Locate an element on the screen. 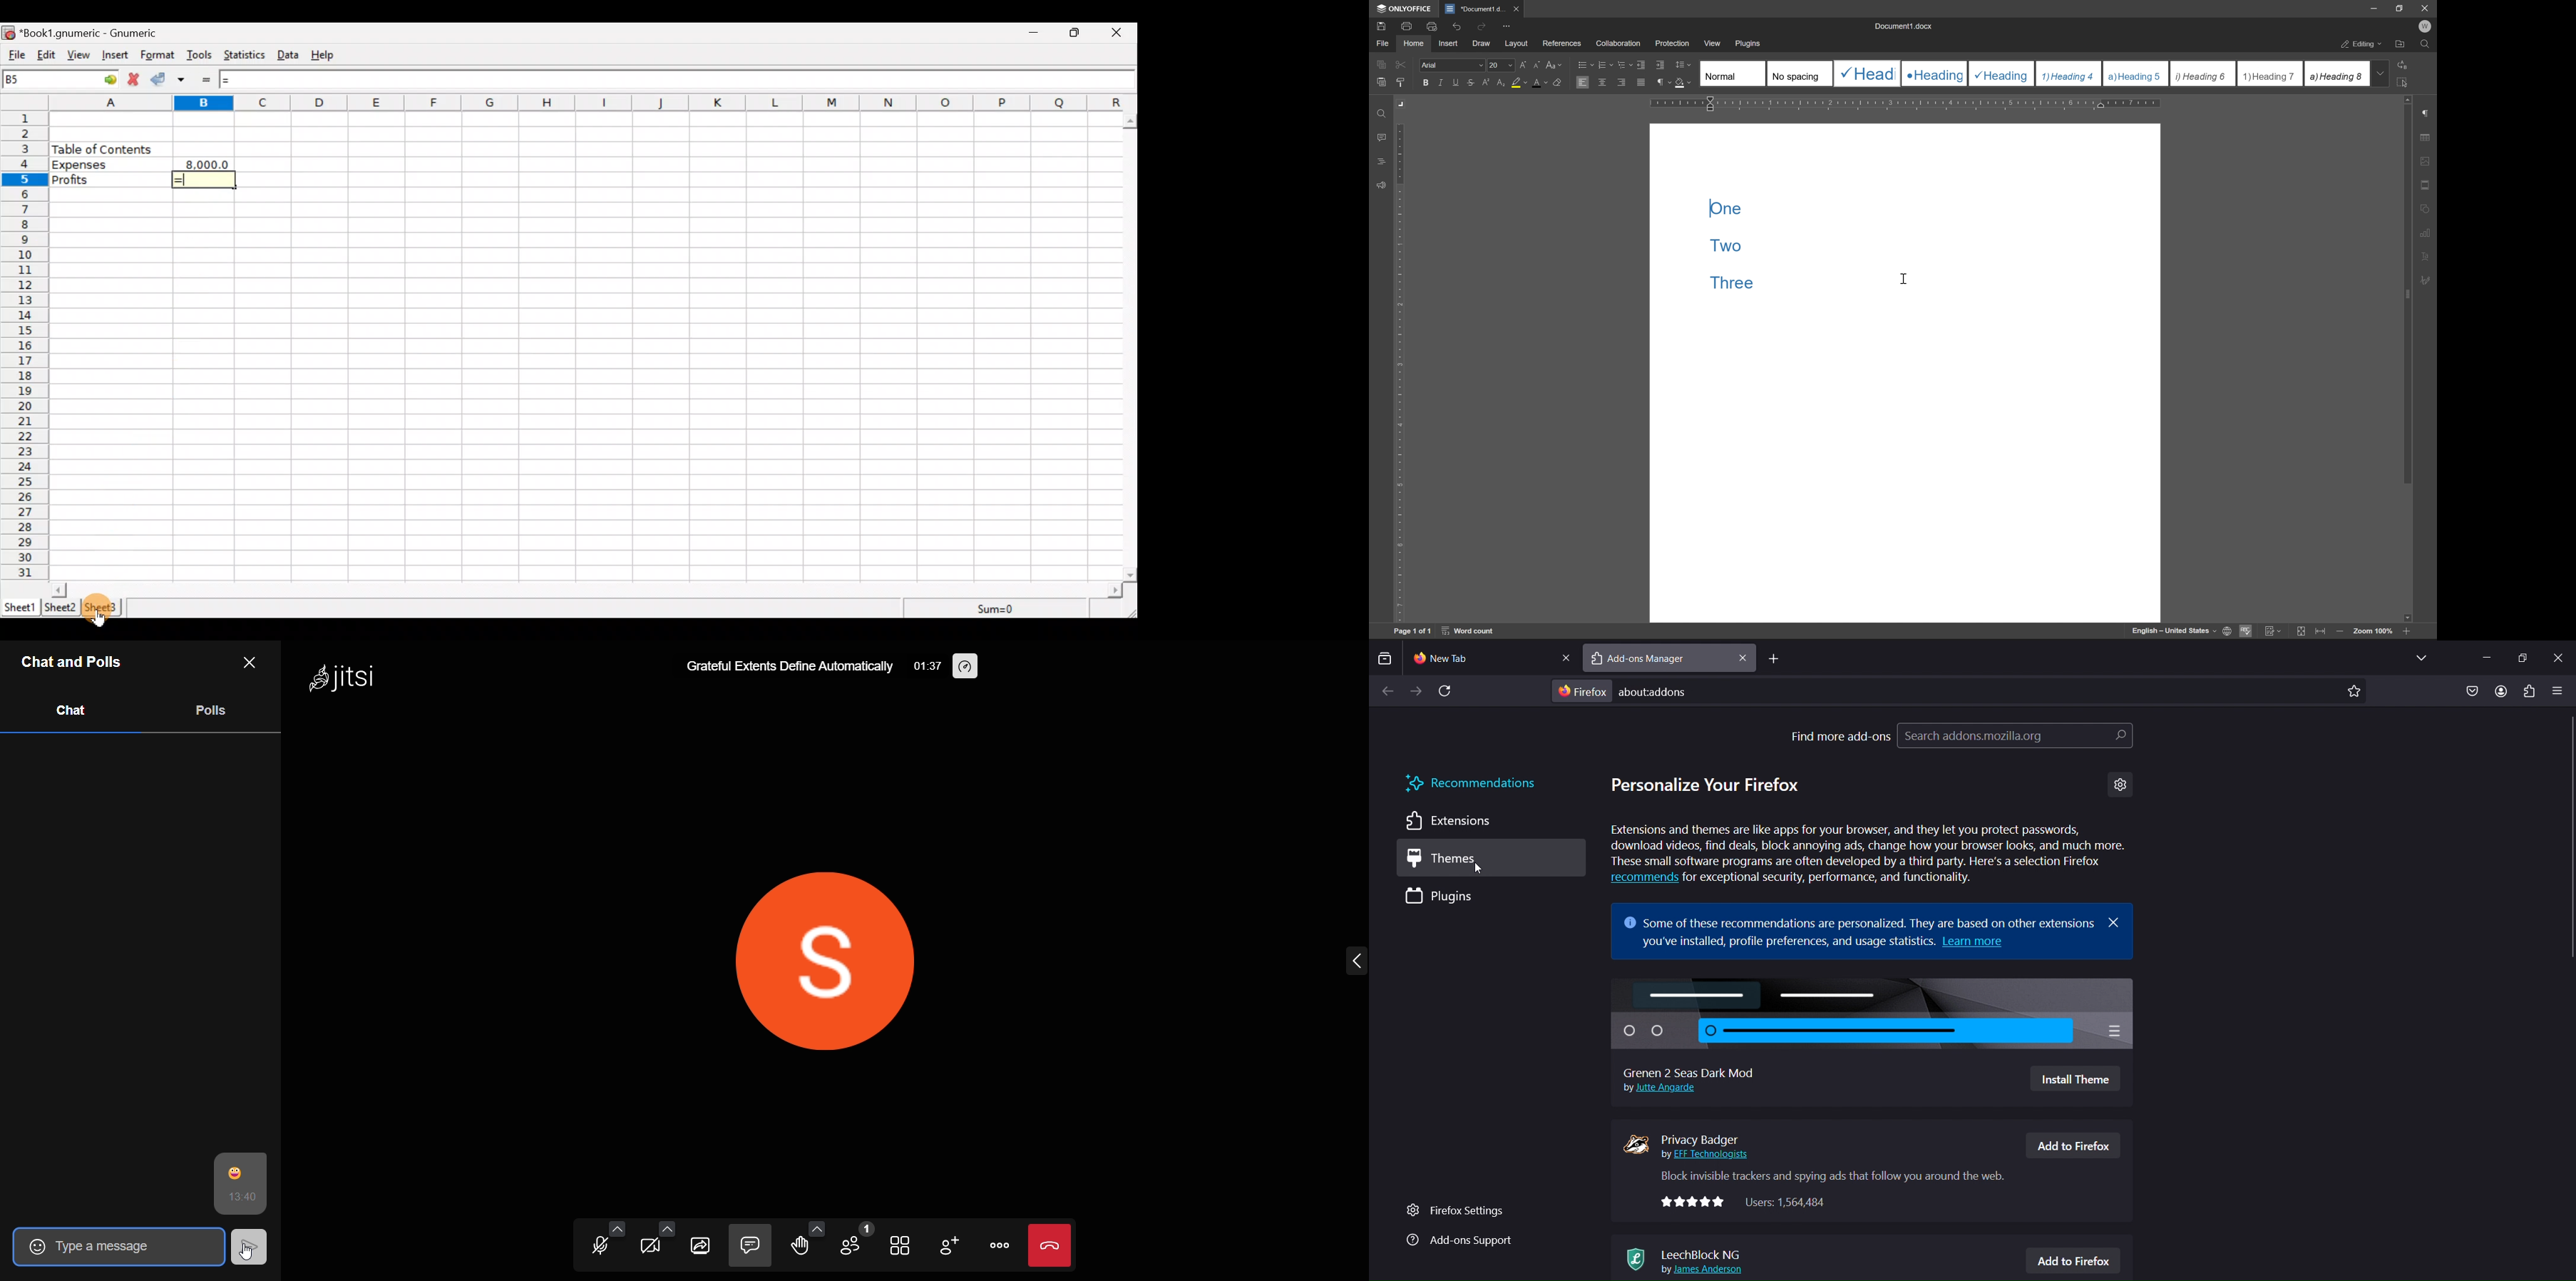 This screenshot has height=1288, width=2576. save to pocket is located at coordinates (2471, 691).